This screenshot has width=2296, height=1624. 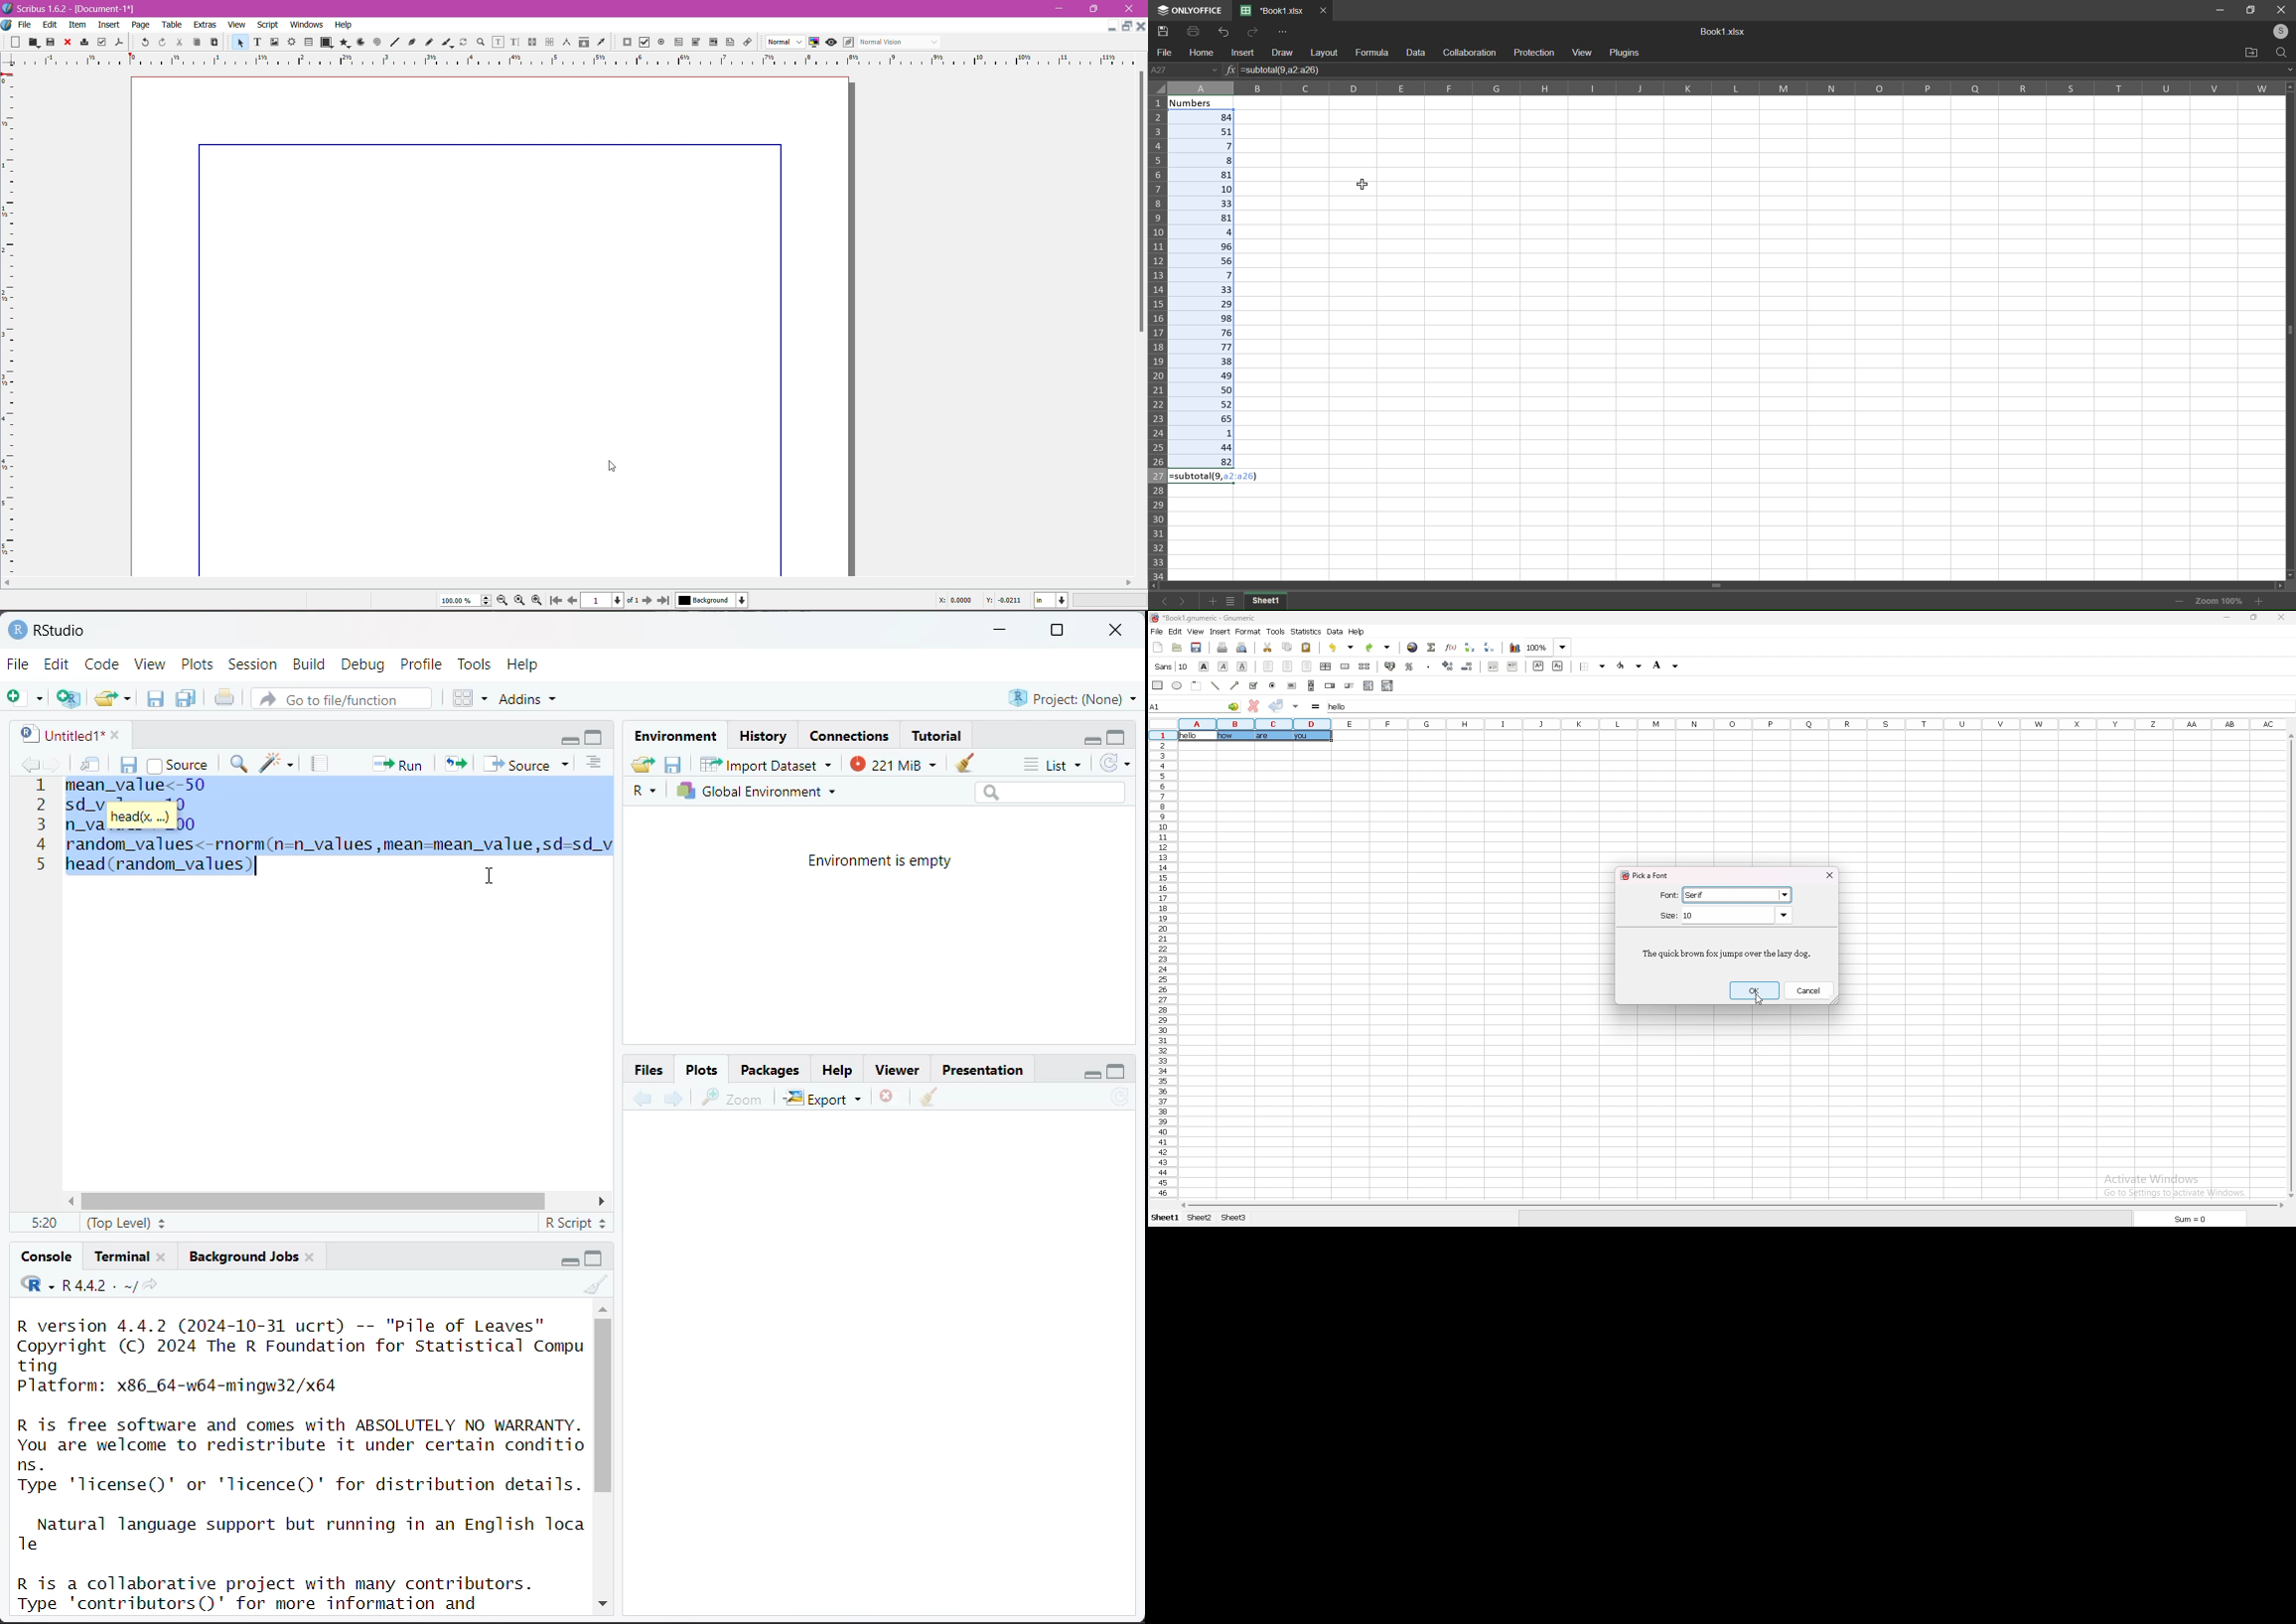 I want to click on edit, so click(x=1176, y=631).